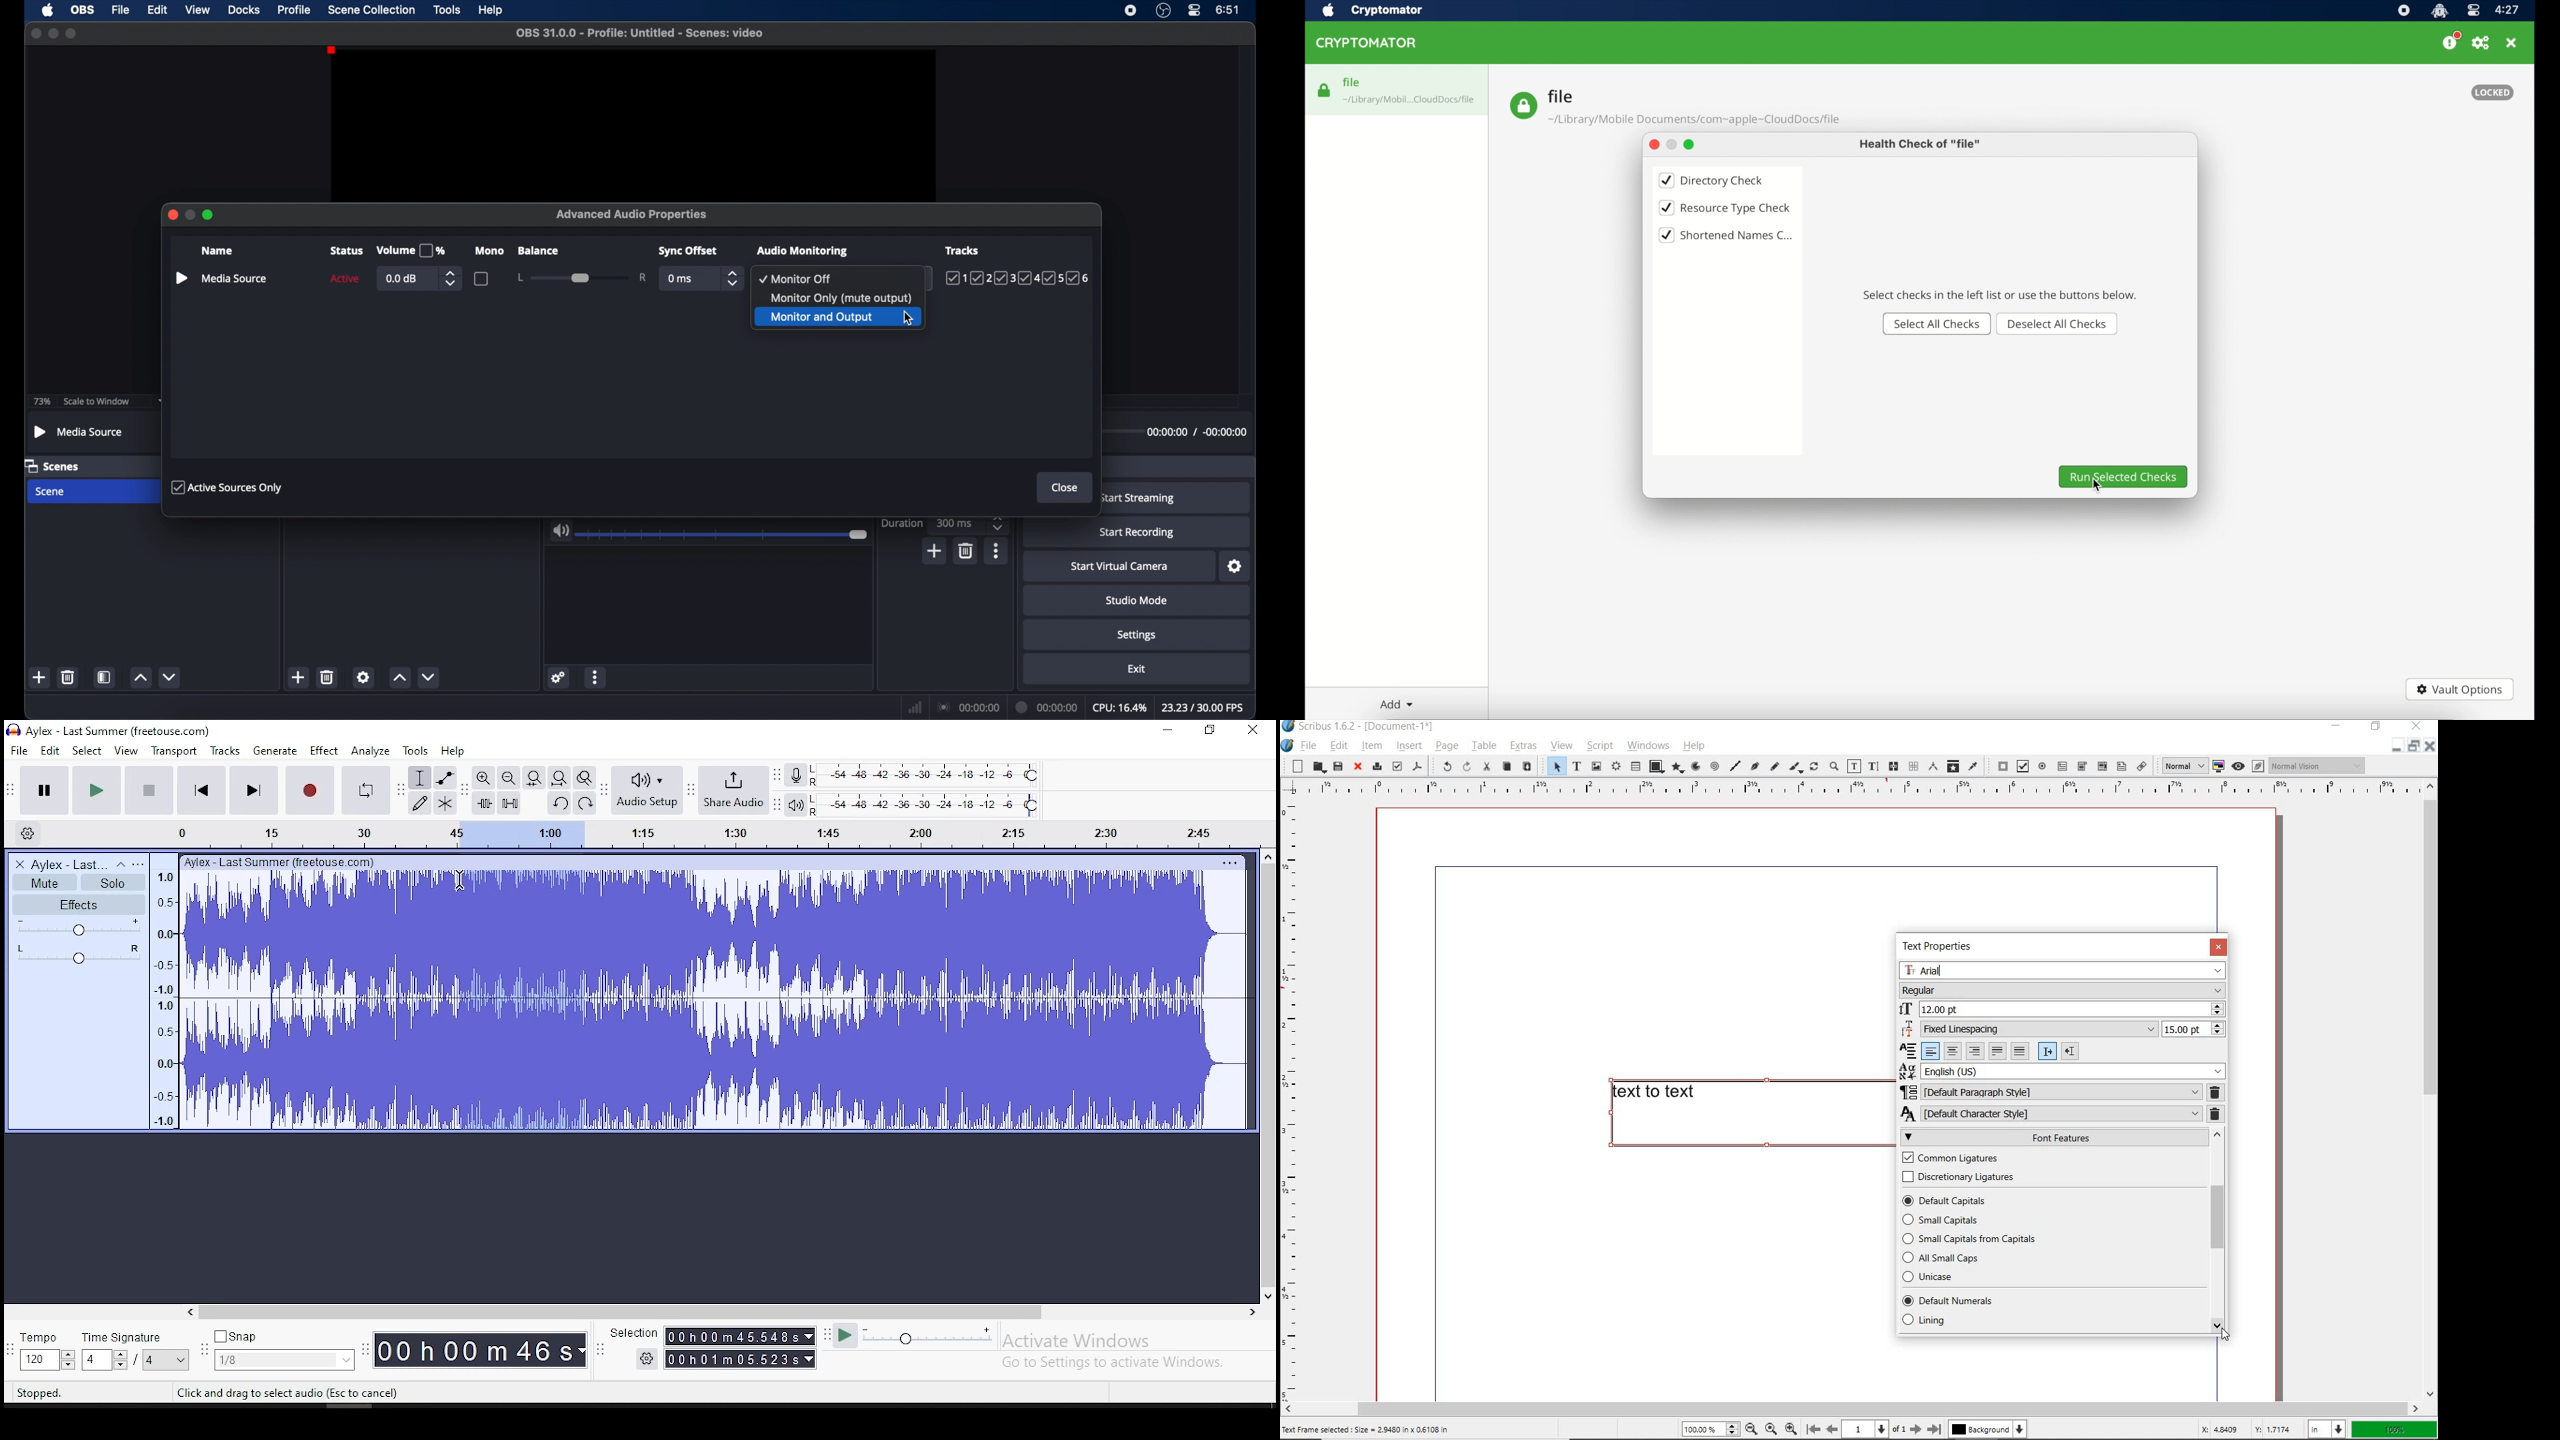  Describe the element at coordinates (1951, 1299) in the screenshot. I see `DEFAULT NUMBERS` at that location.